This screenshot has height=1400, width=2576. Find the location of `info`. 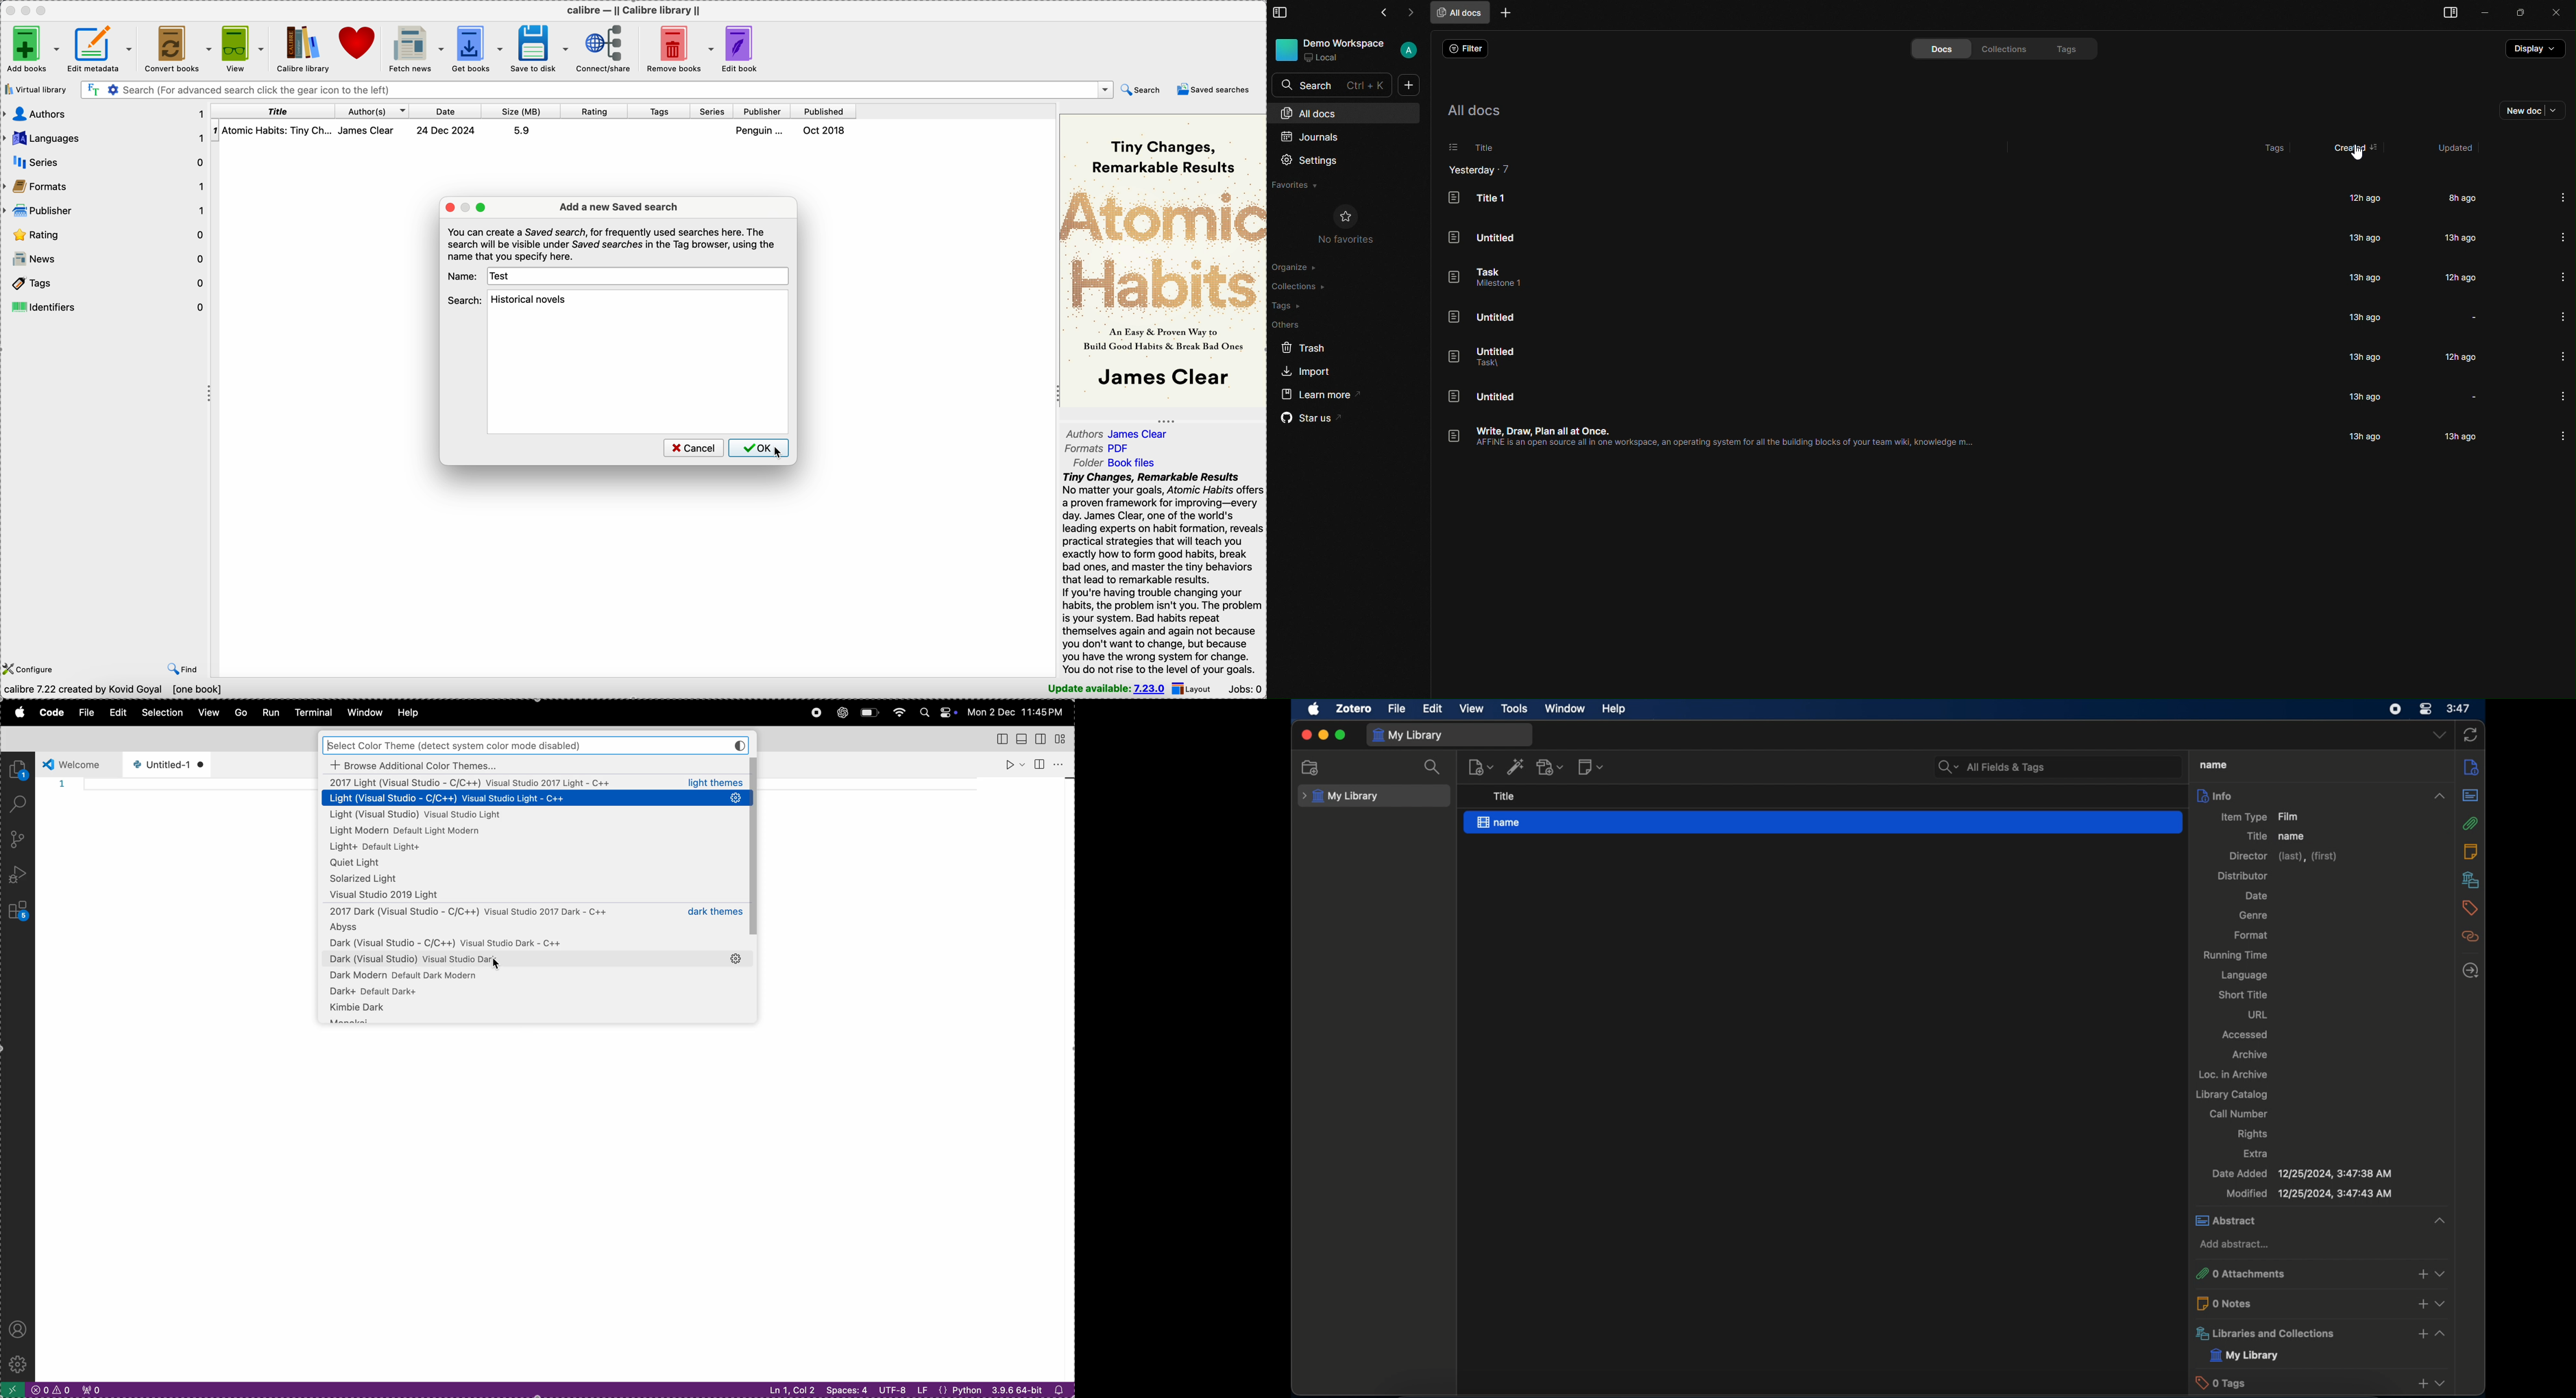

info is located at coordinates (2307, 795).